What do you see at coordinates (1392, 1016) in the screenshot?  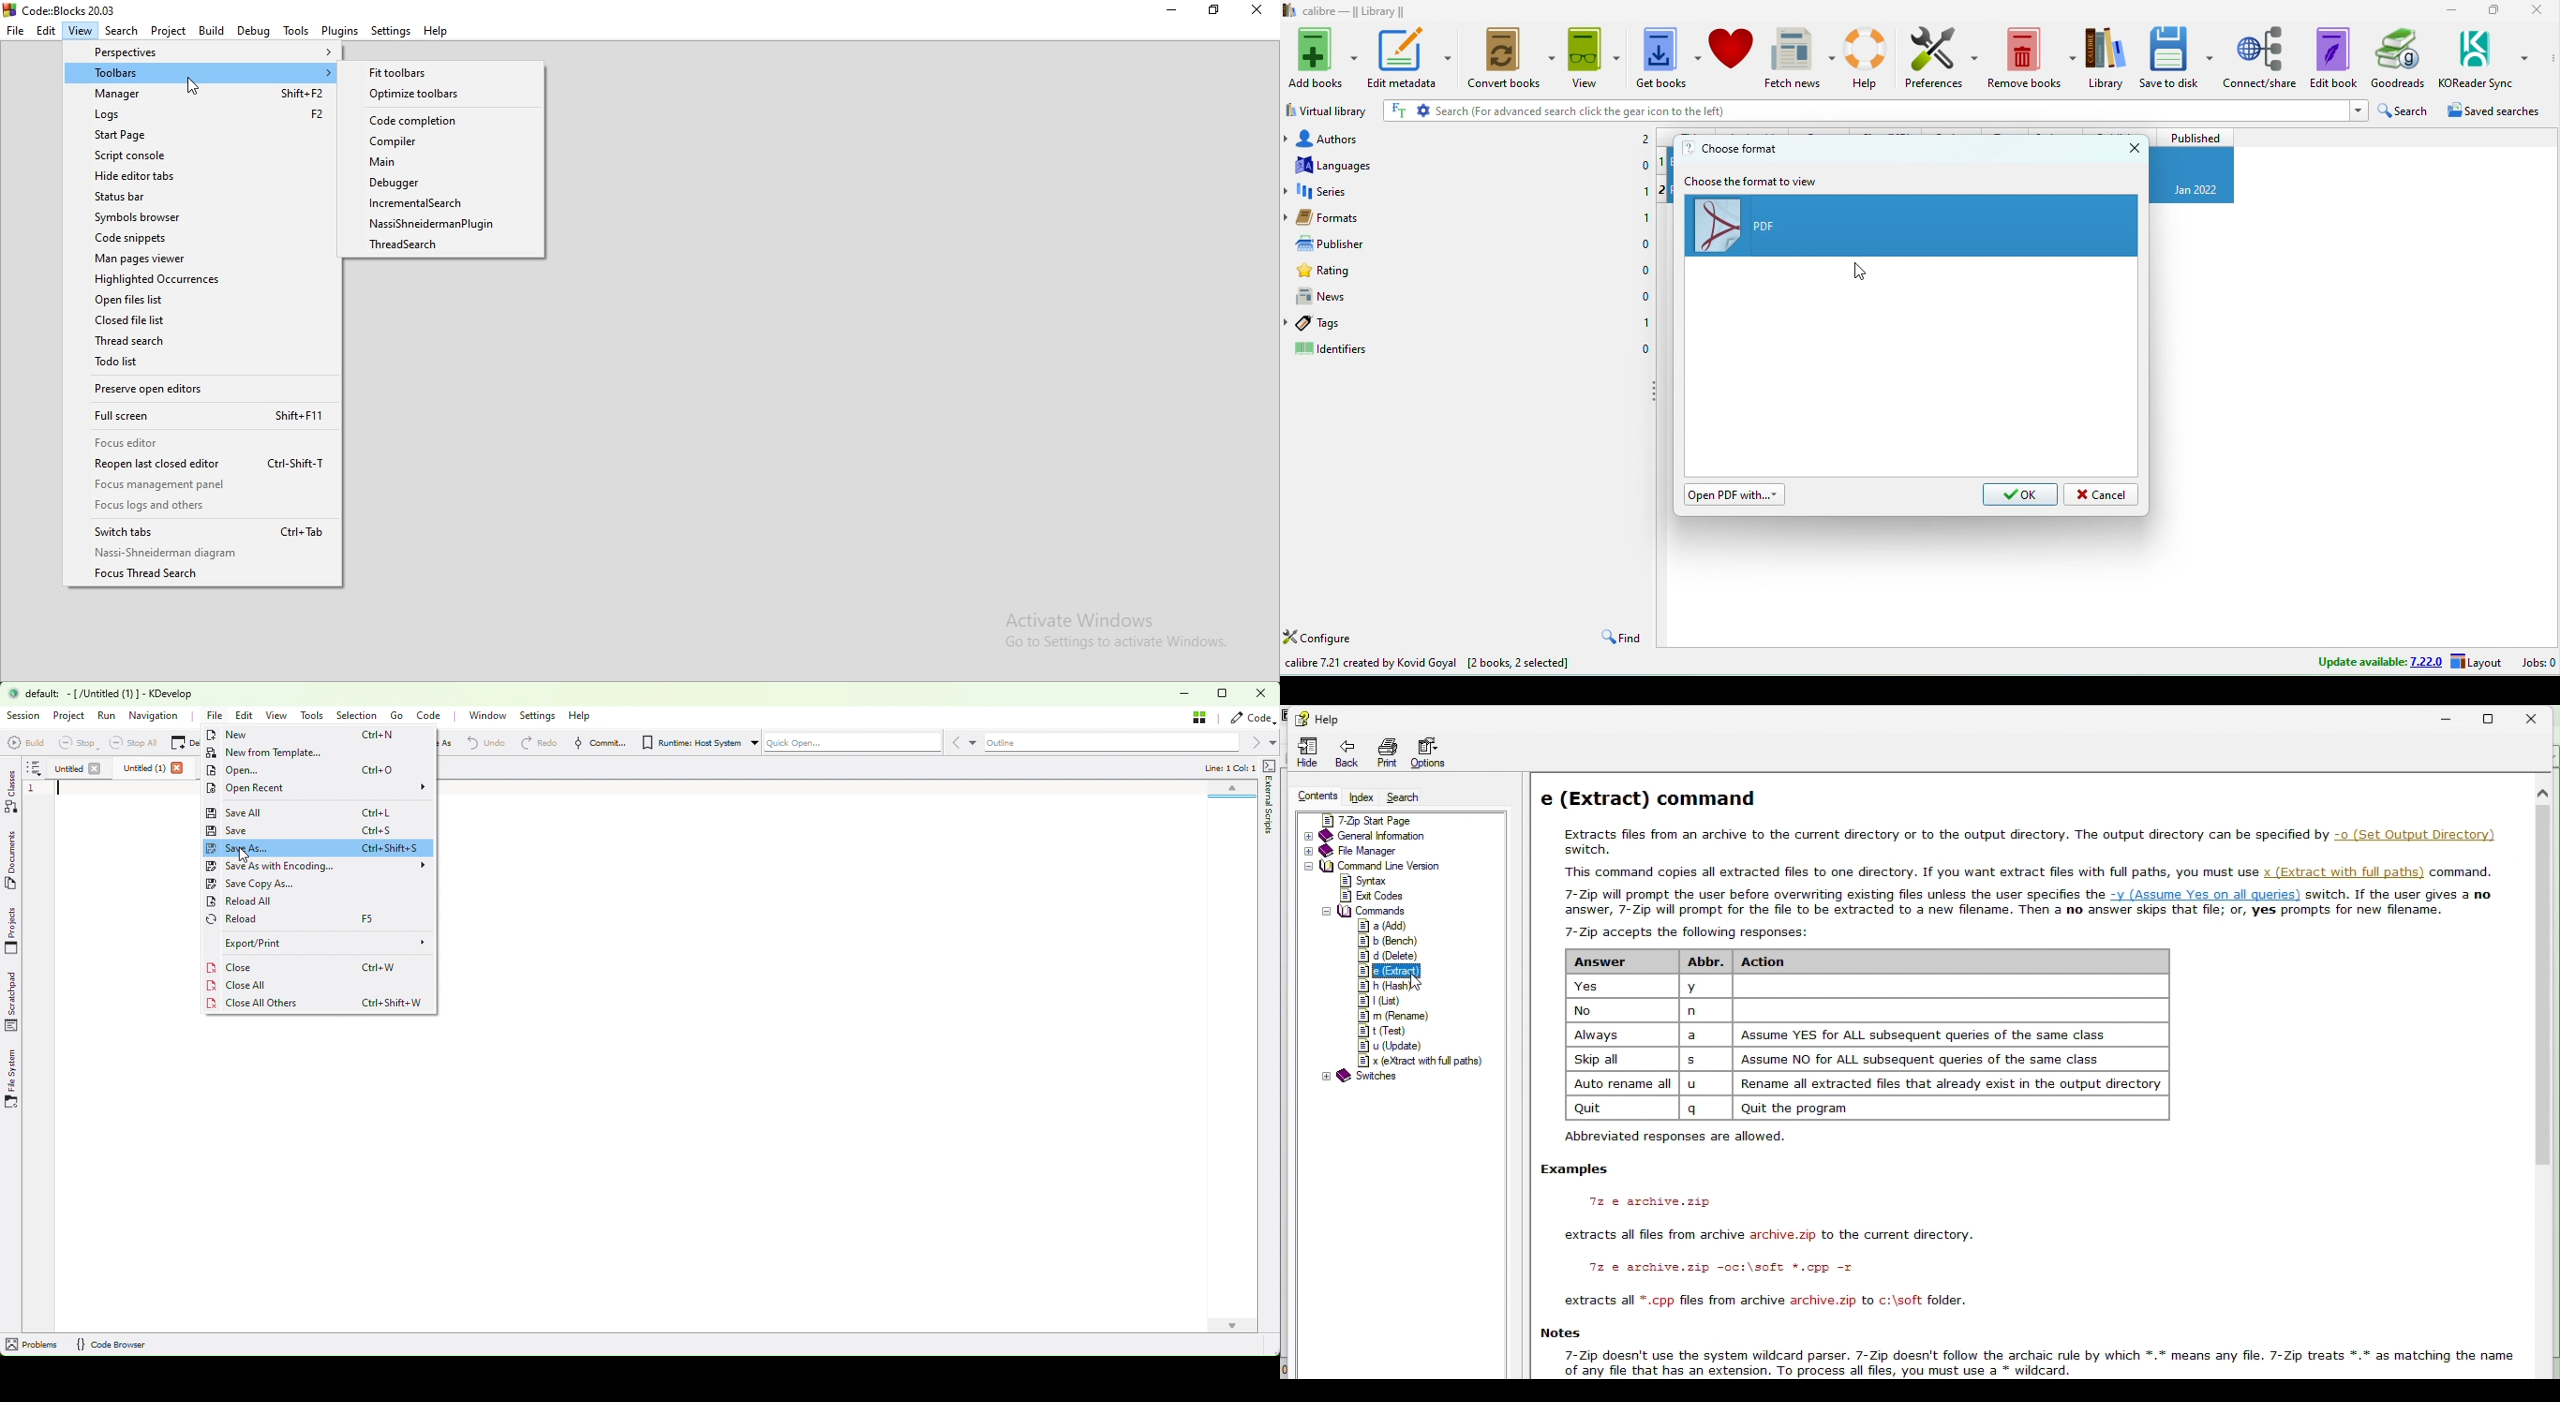 I see `m( rename)` at bounding box center [1392, 1016].